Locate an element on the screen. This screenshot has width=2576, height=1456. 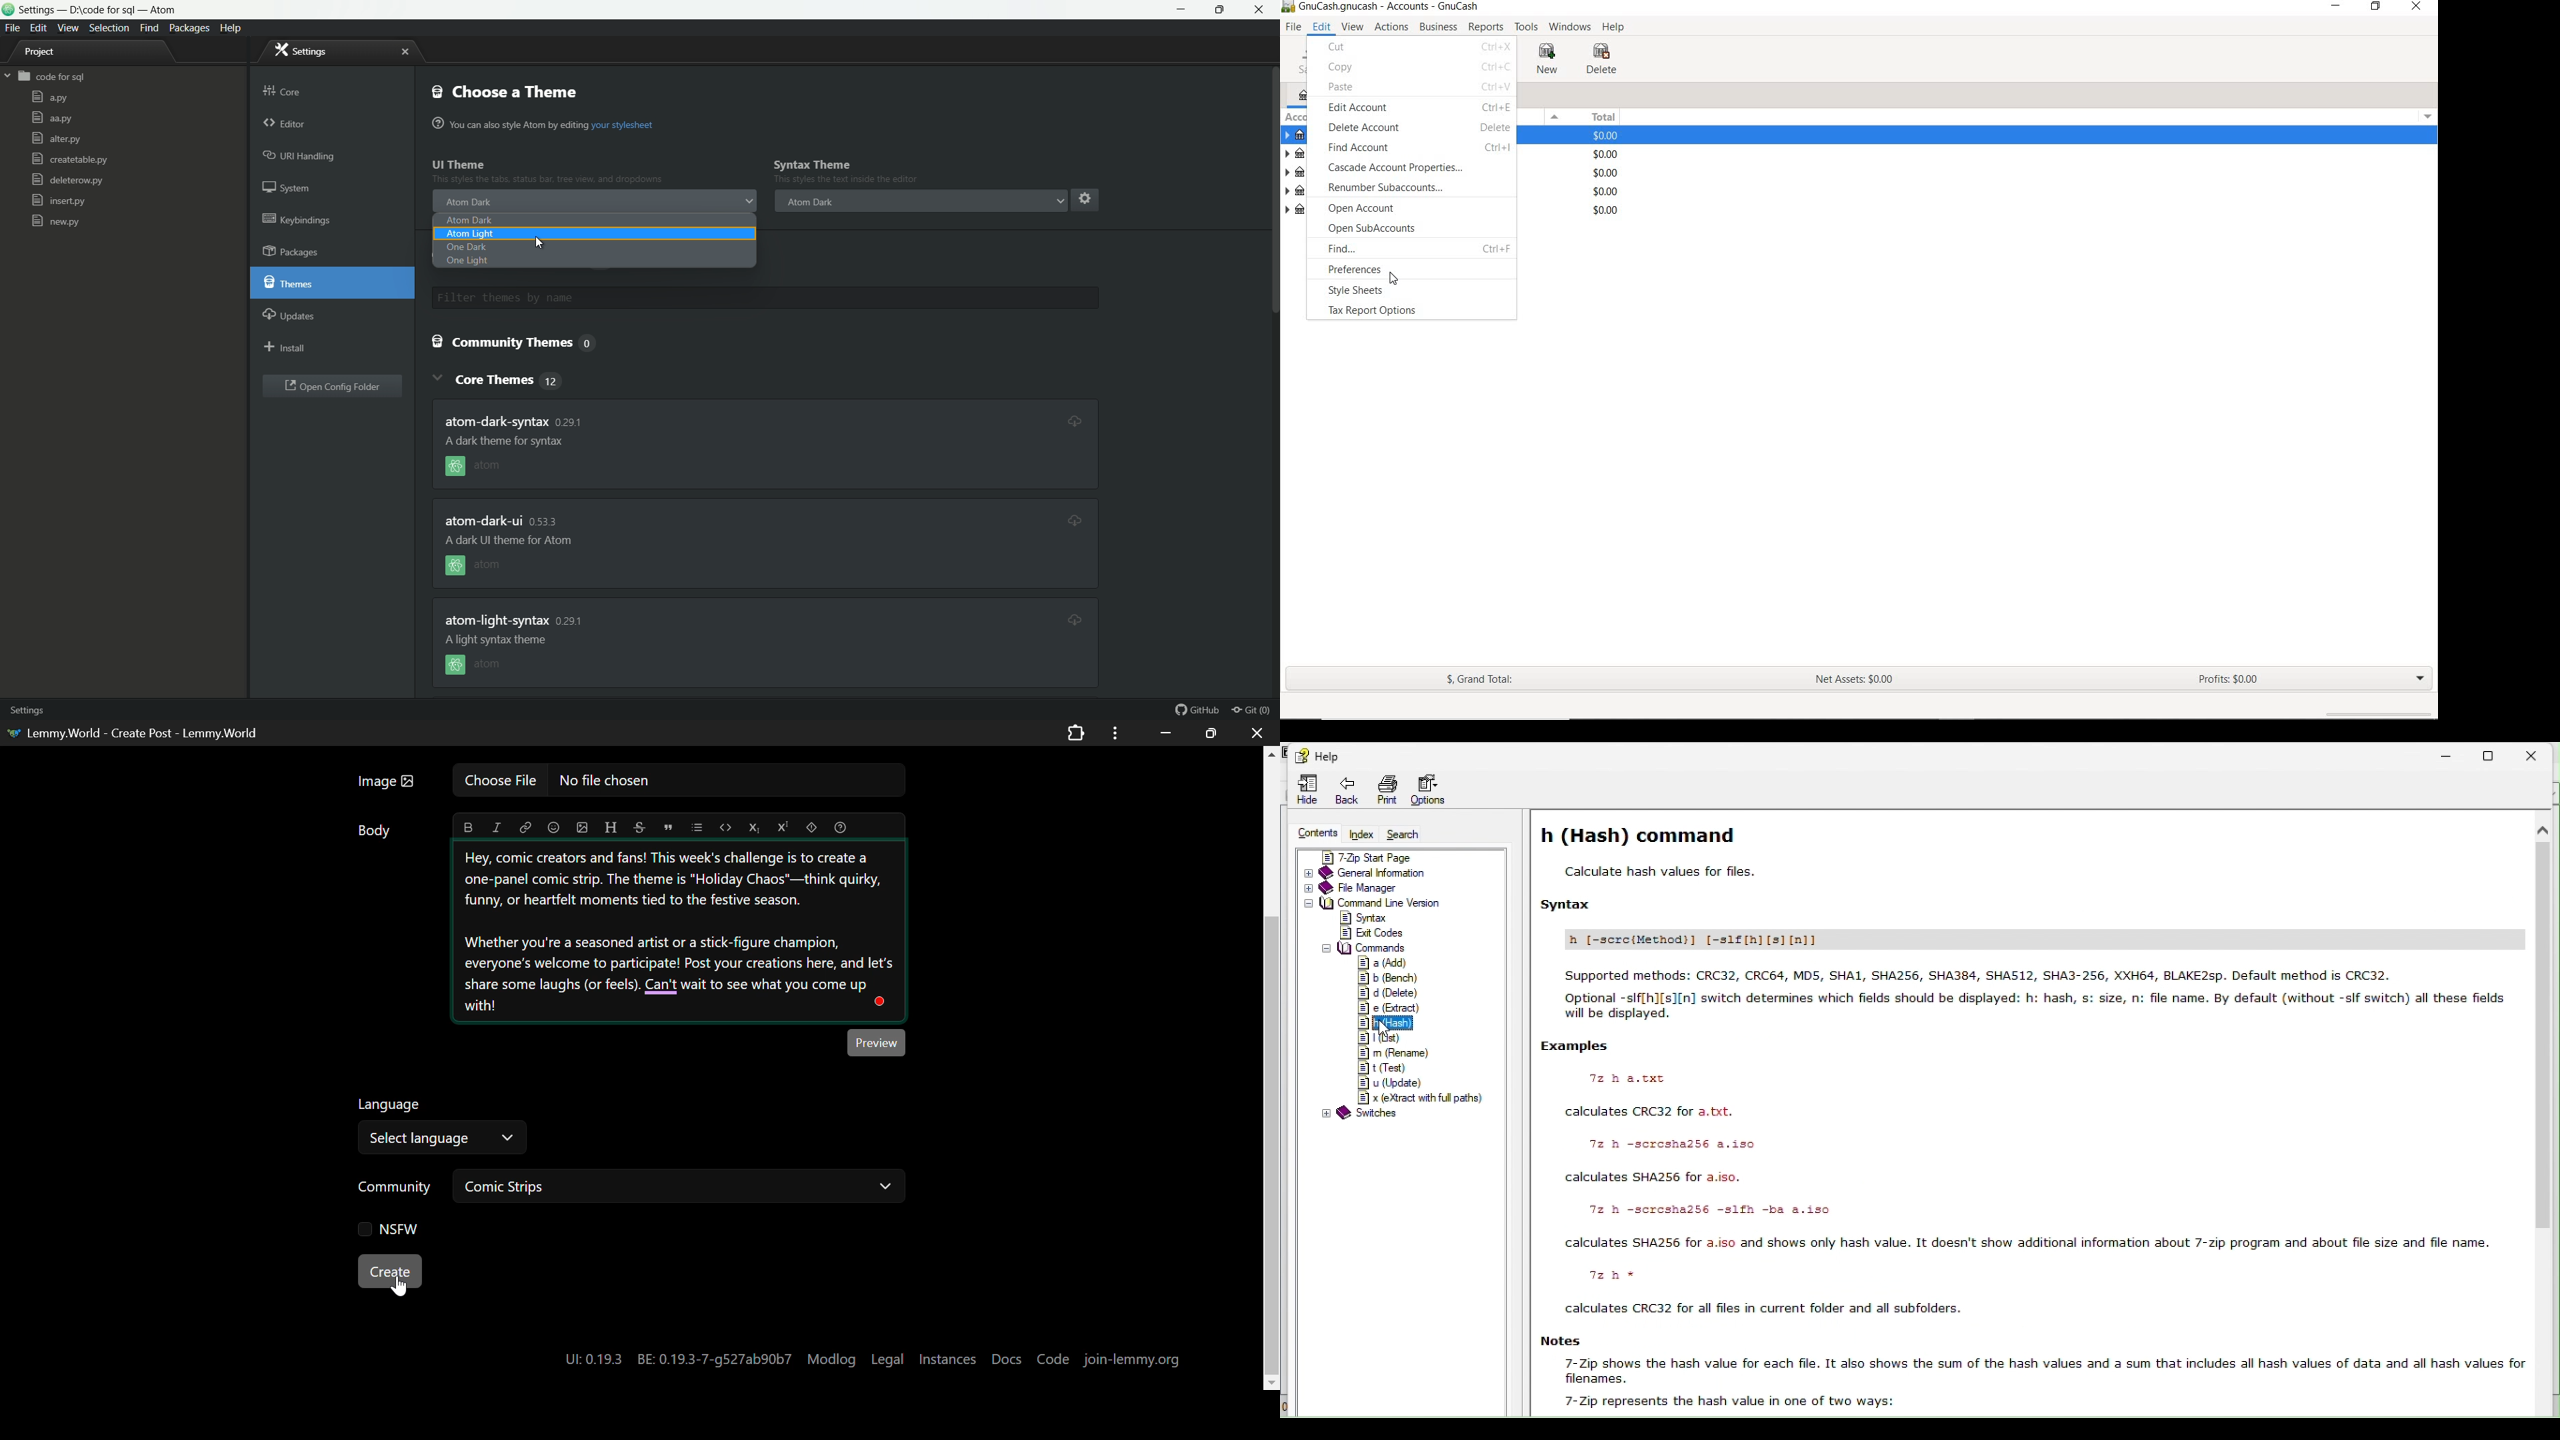
OPEN ACCOUNT is located at coordinates (1384, 209).